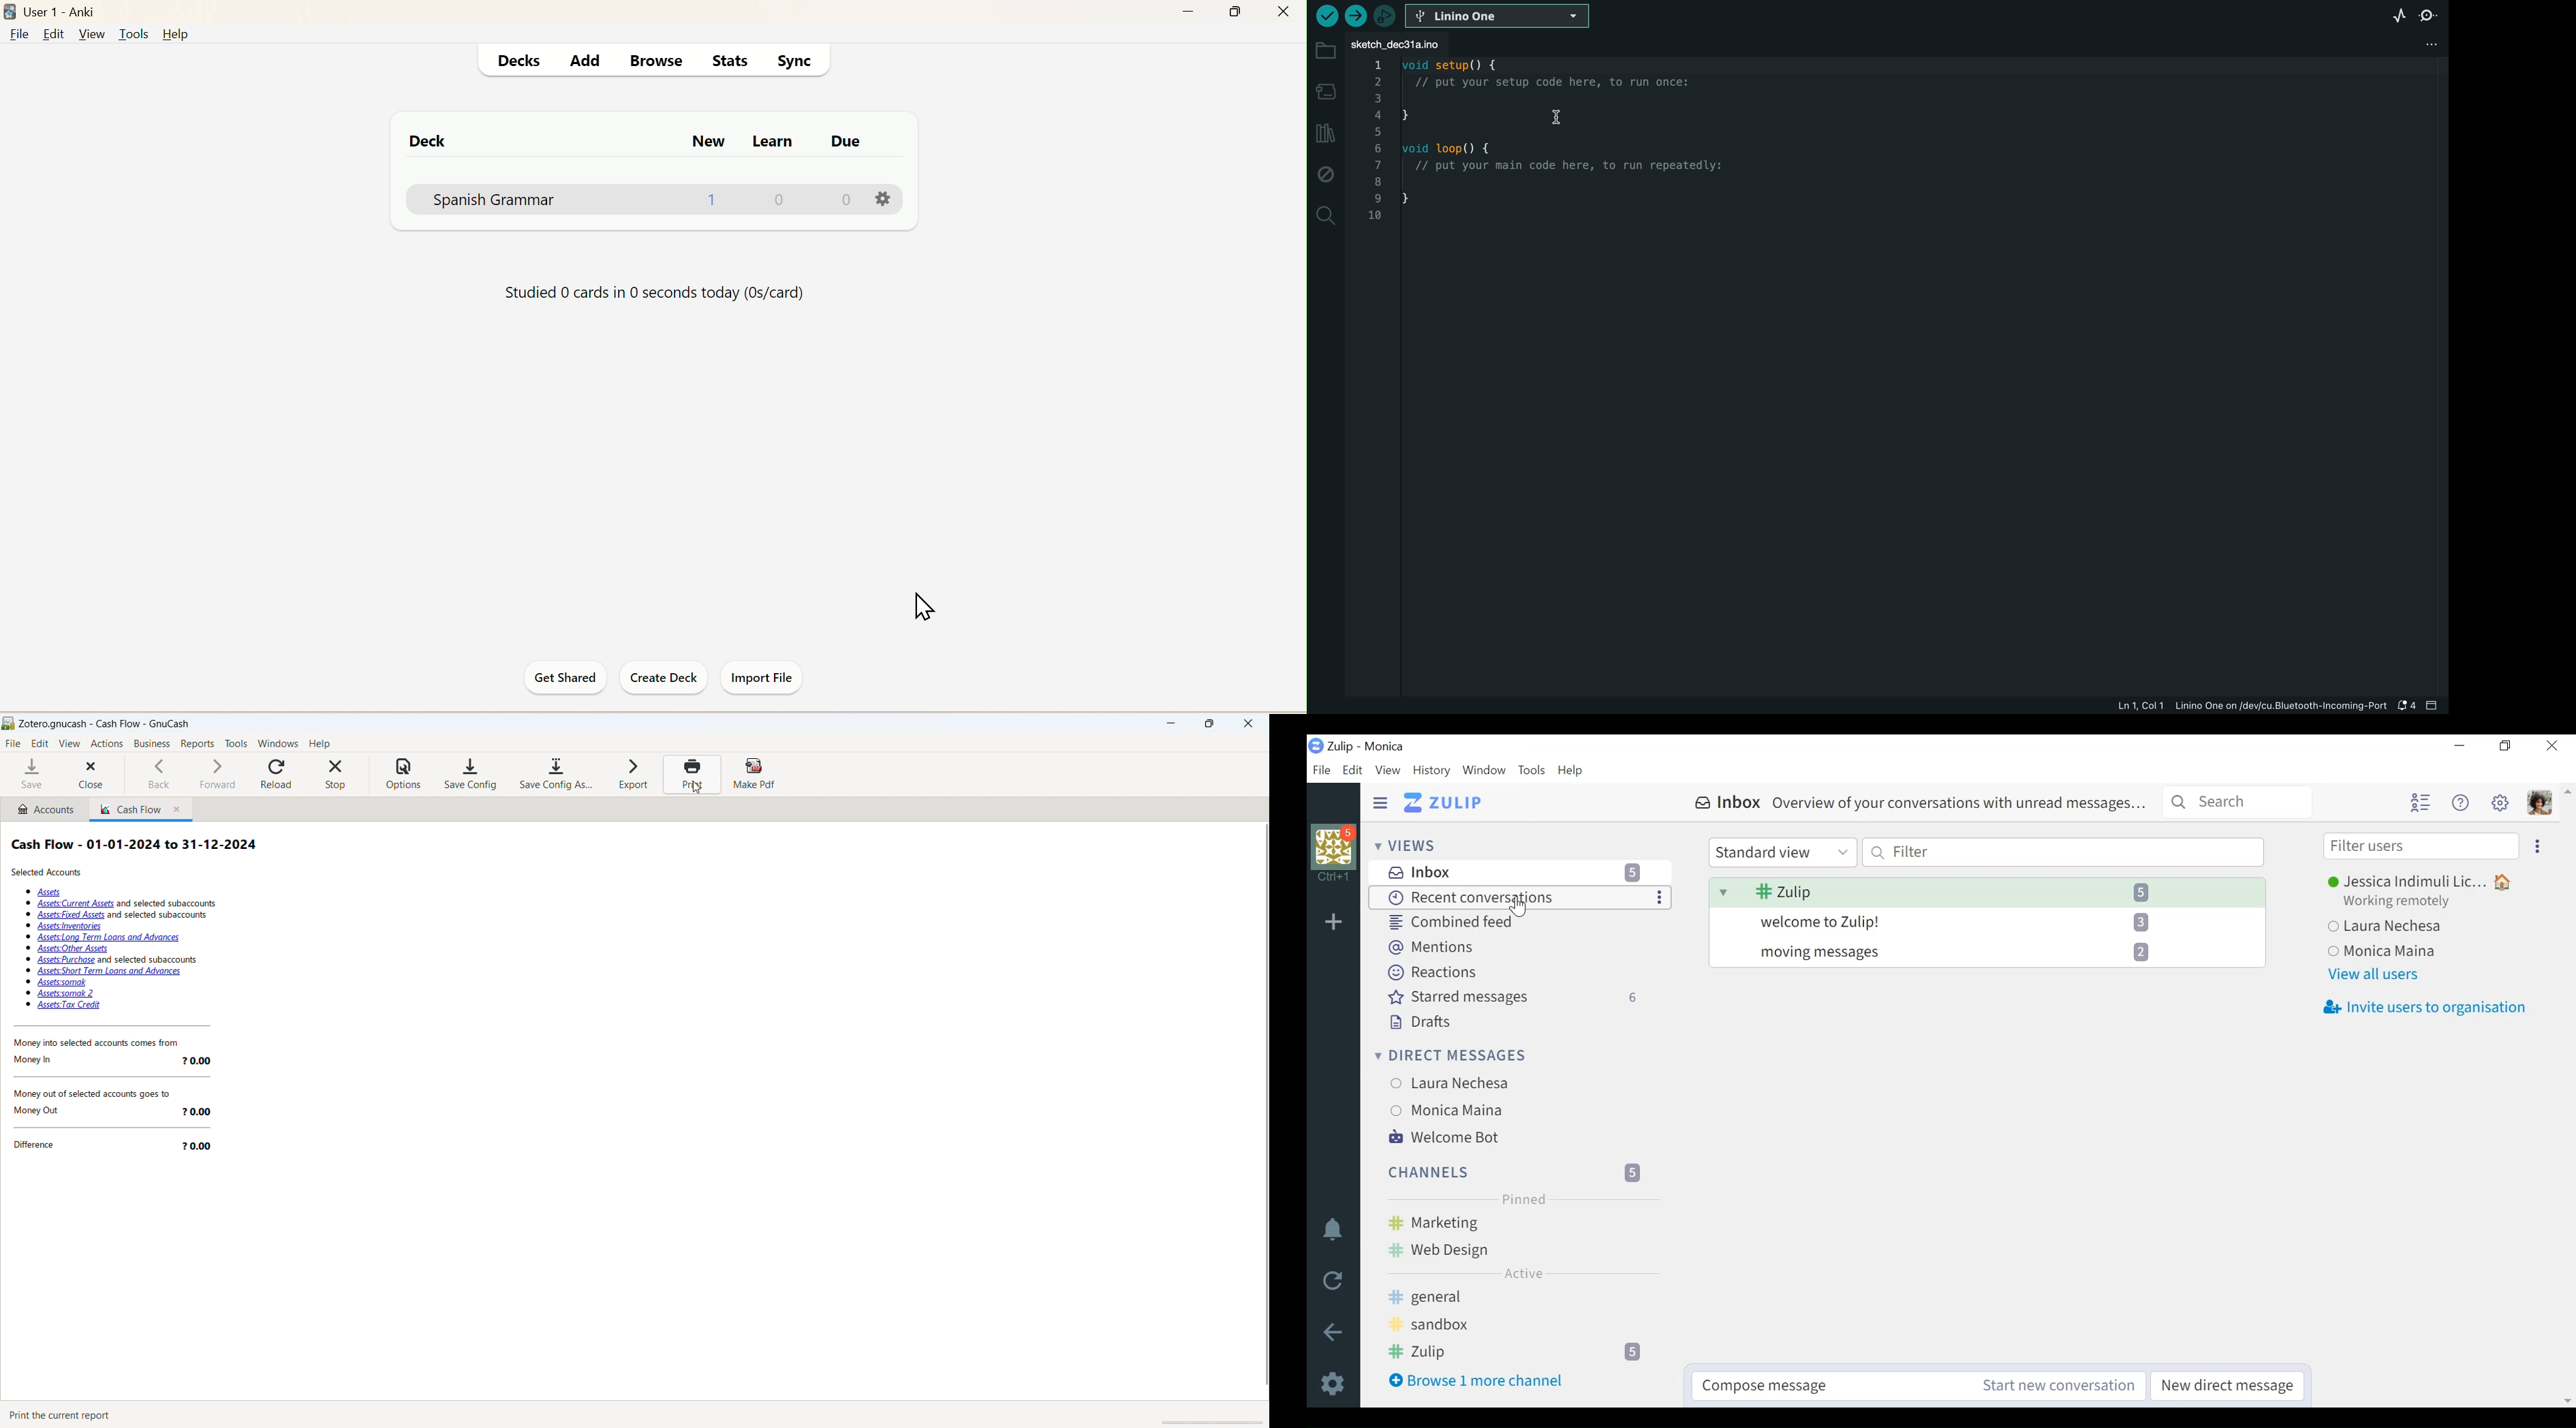  What do you see at coordinates (1512, 1251) in the screenshot?
I see `Web Design` at bounding box center [1512, 1251].